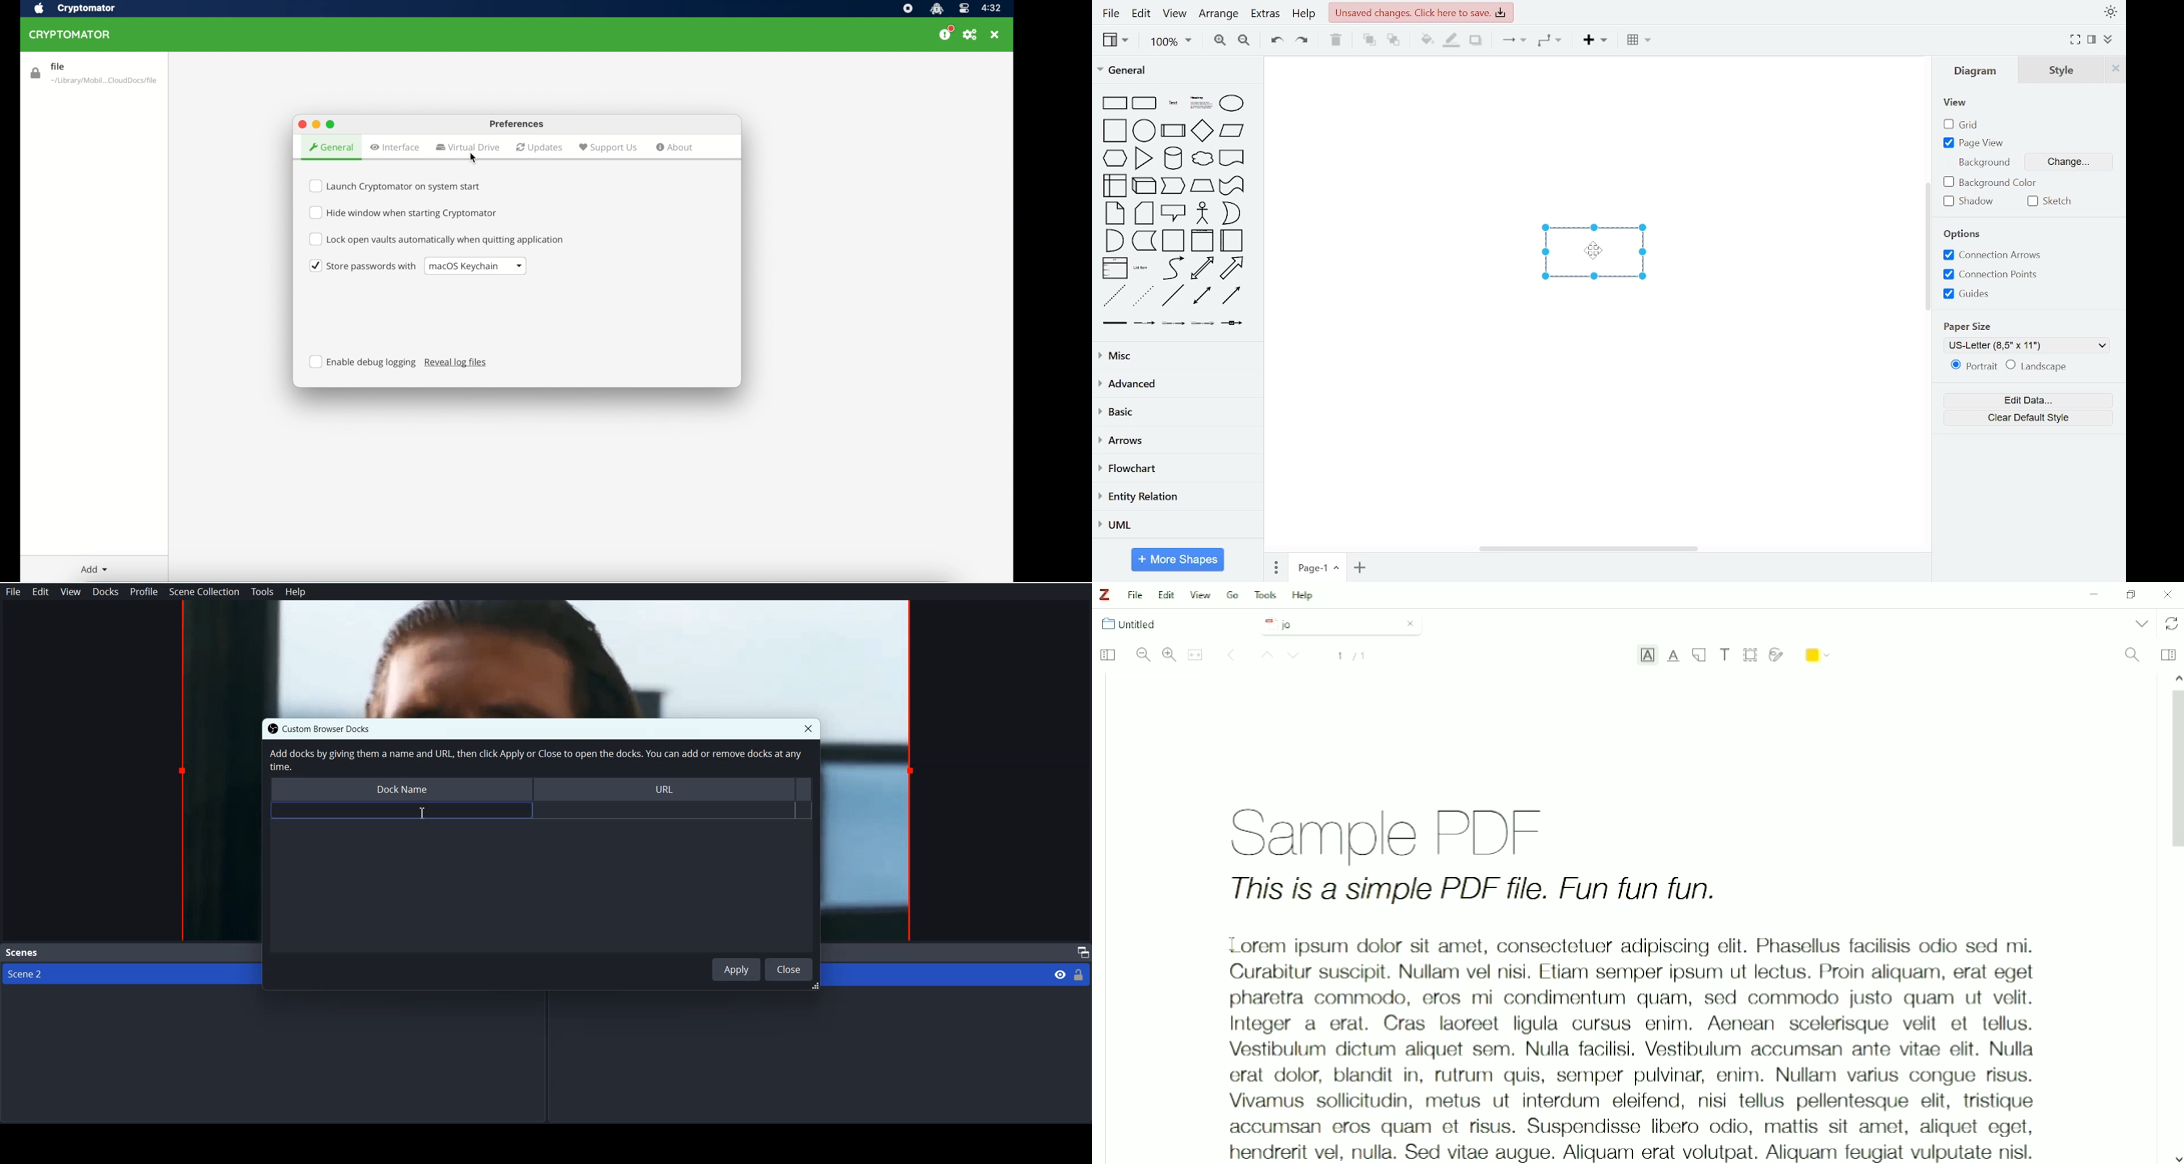 The height and width of the screenshot is (1176, 2184). What do you see at coordinates (1588, 550) in the screenshot?
I see `horizontal scrollbar` at bounding box center [1588, 550].